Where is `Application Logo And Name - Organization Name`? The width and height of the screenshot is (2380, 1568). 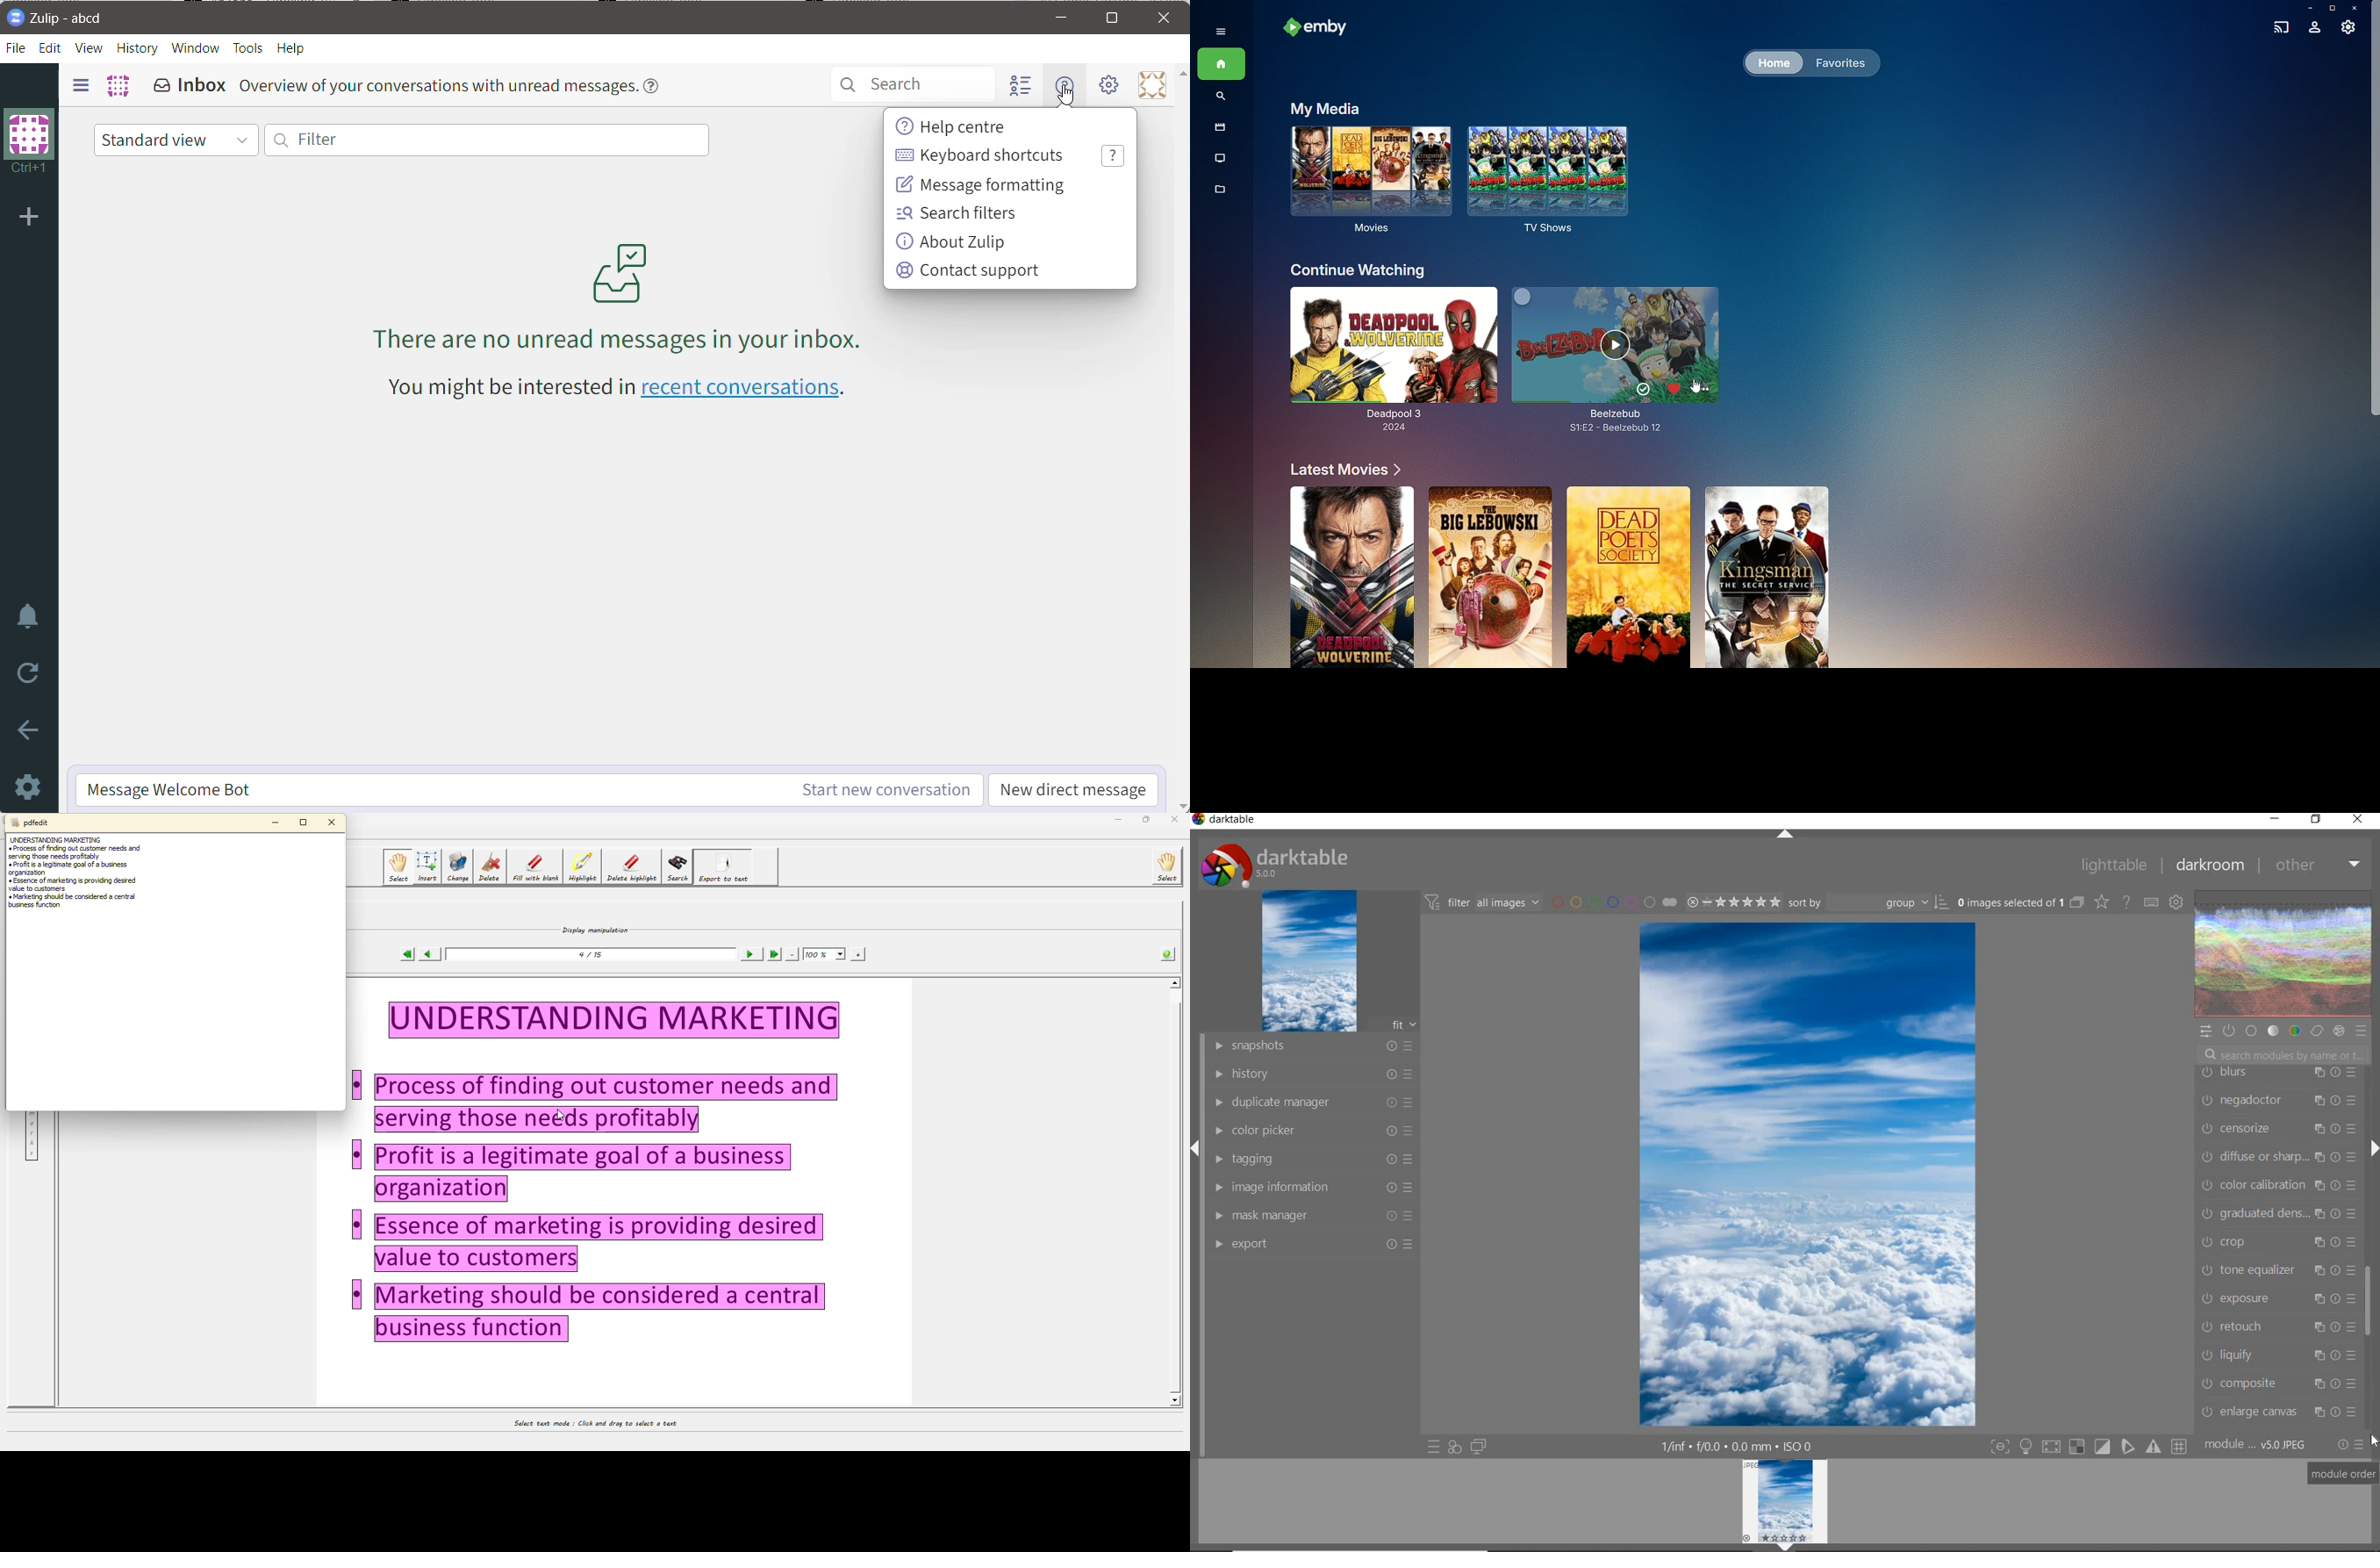 Application Logo And Name - Organization Name is located at coordinates (60, 18).